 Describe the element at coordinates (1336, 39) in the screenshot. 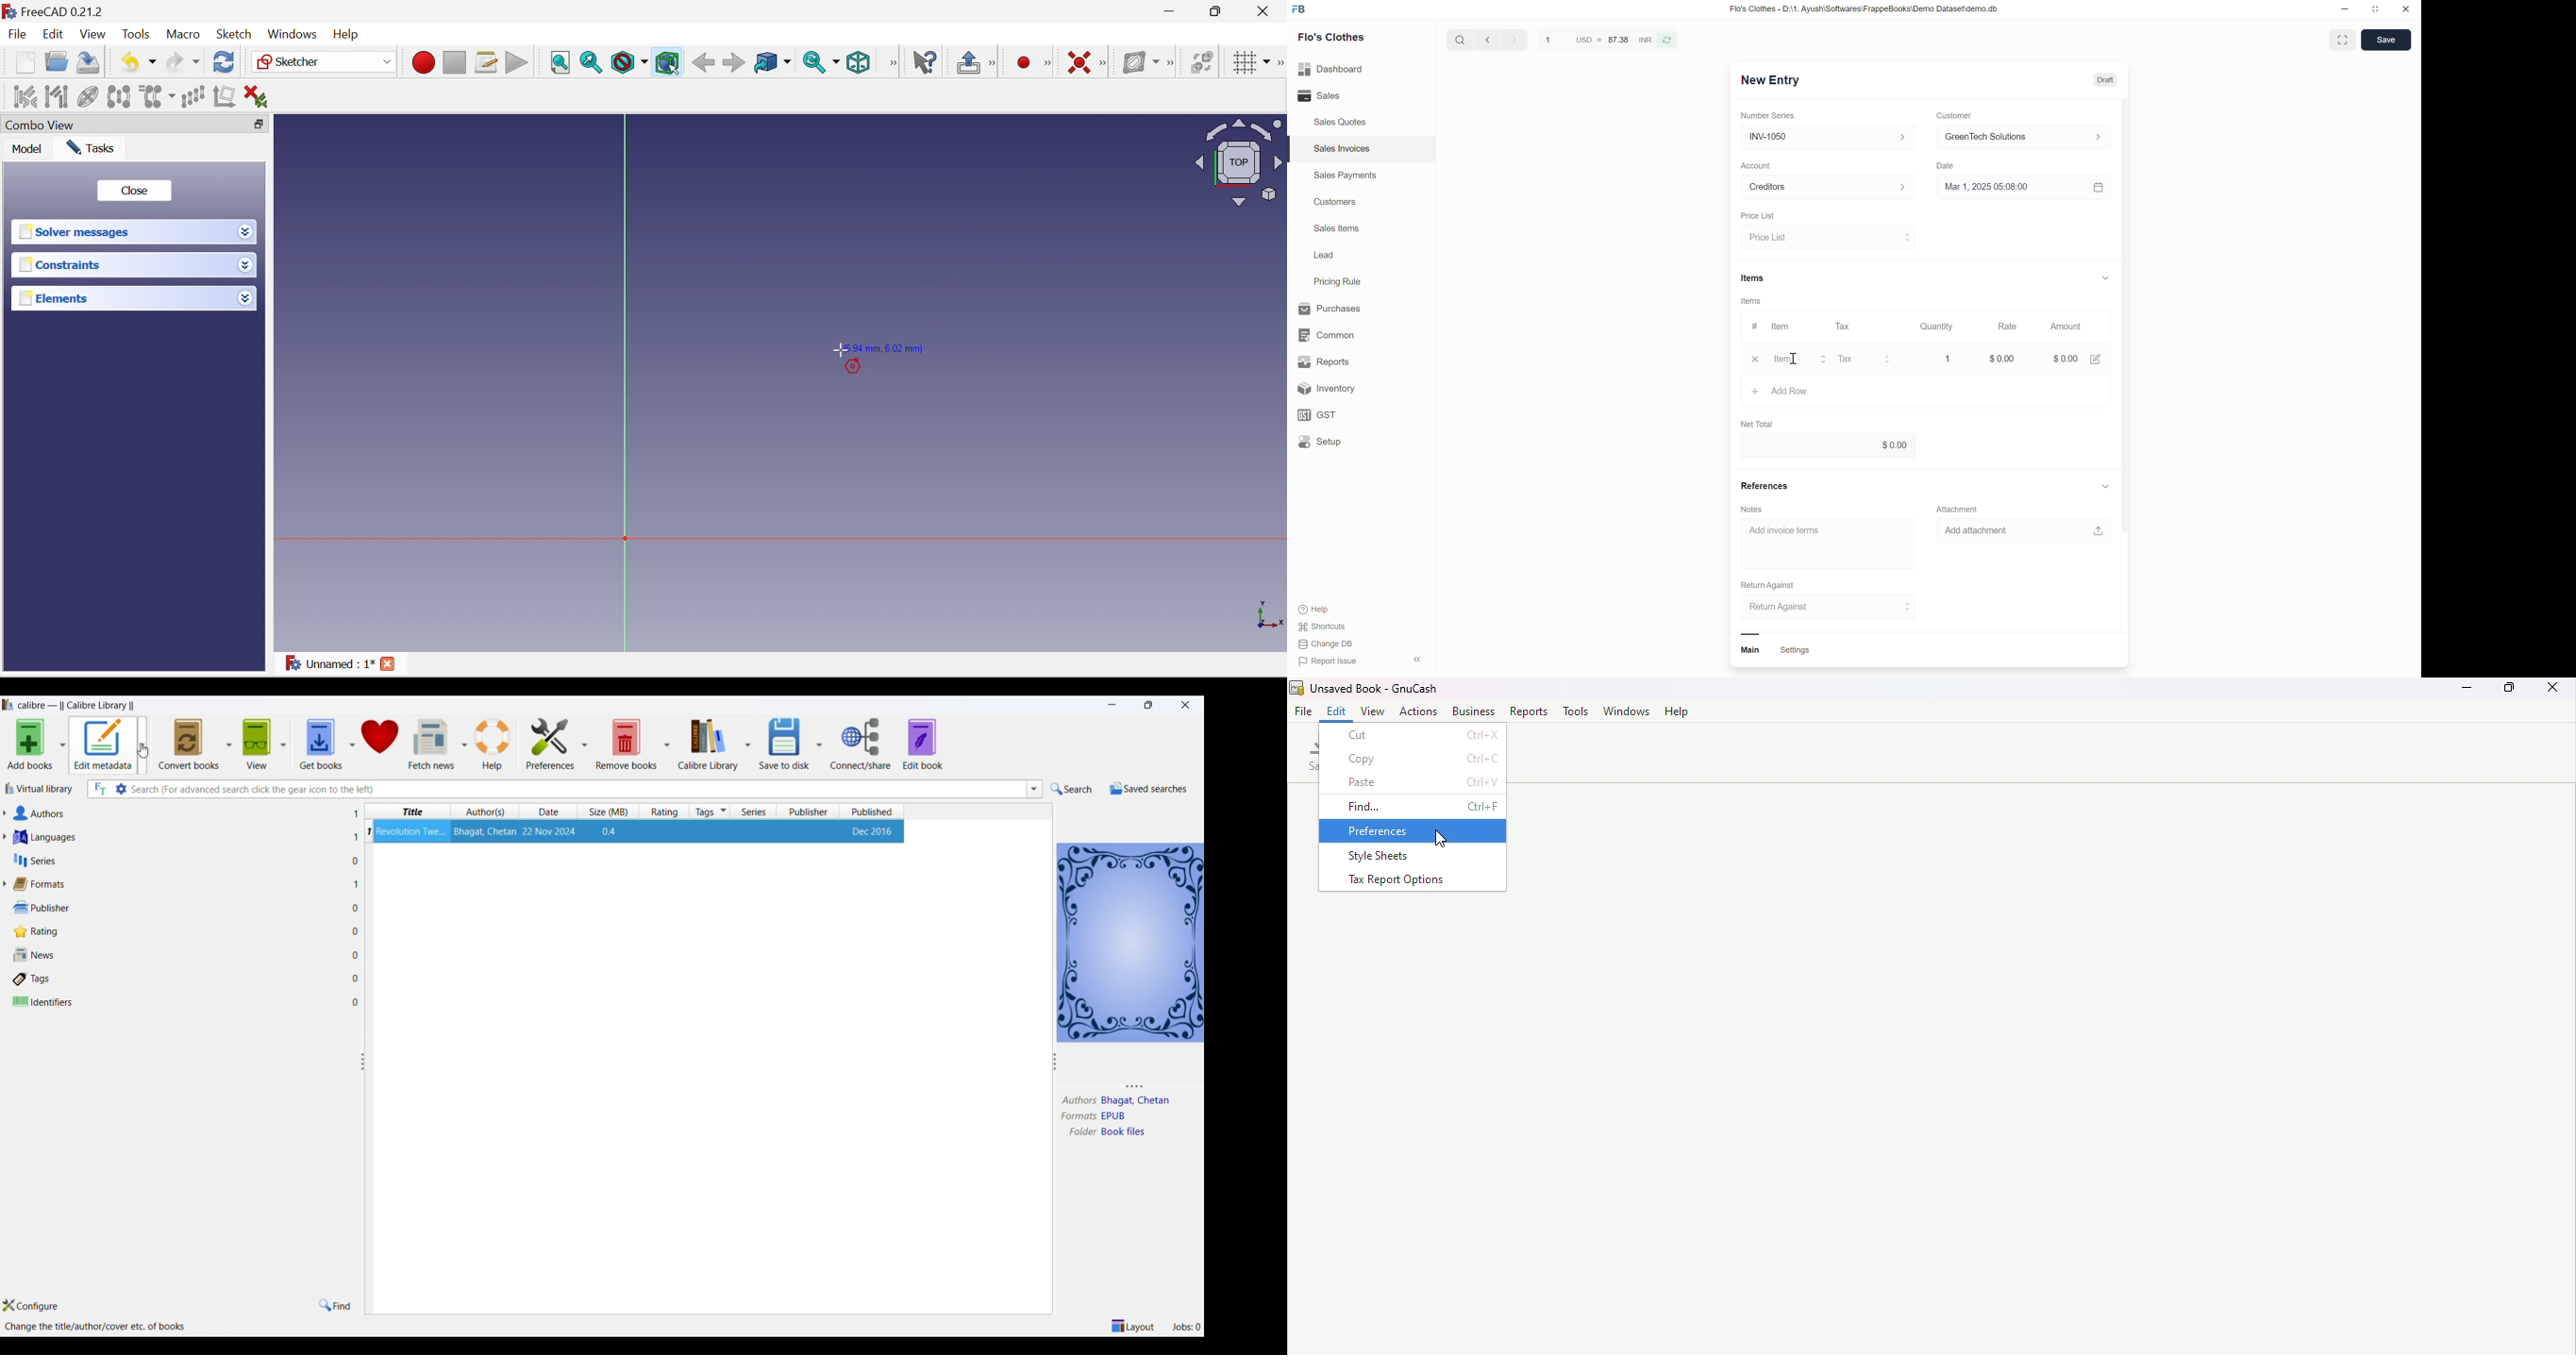

I see `Flo's Clothes` at that location.